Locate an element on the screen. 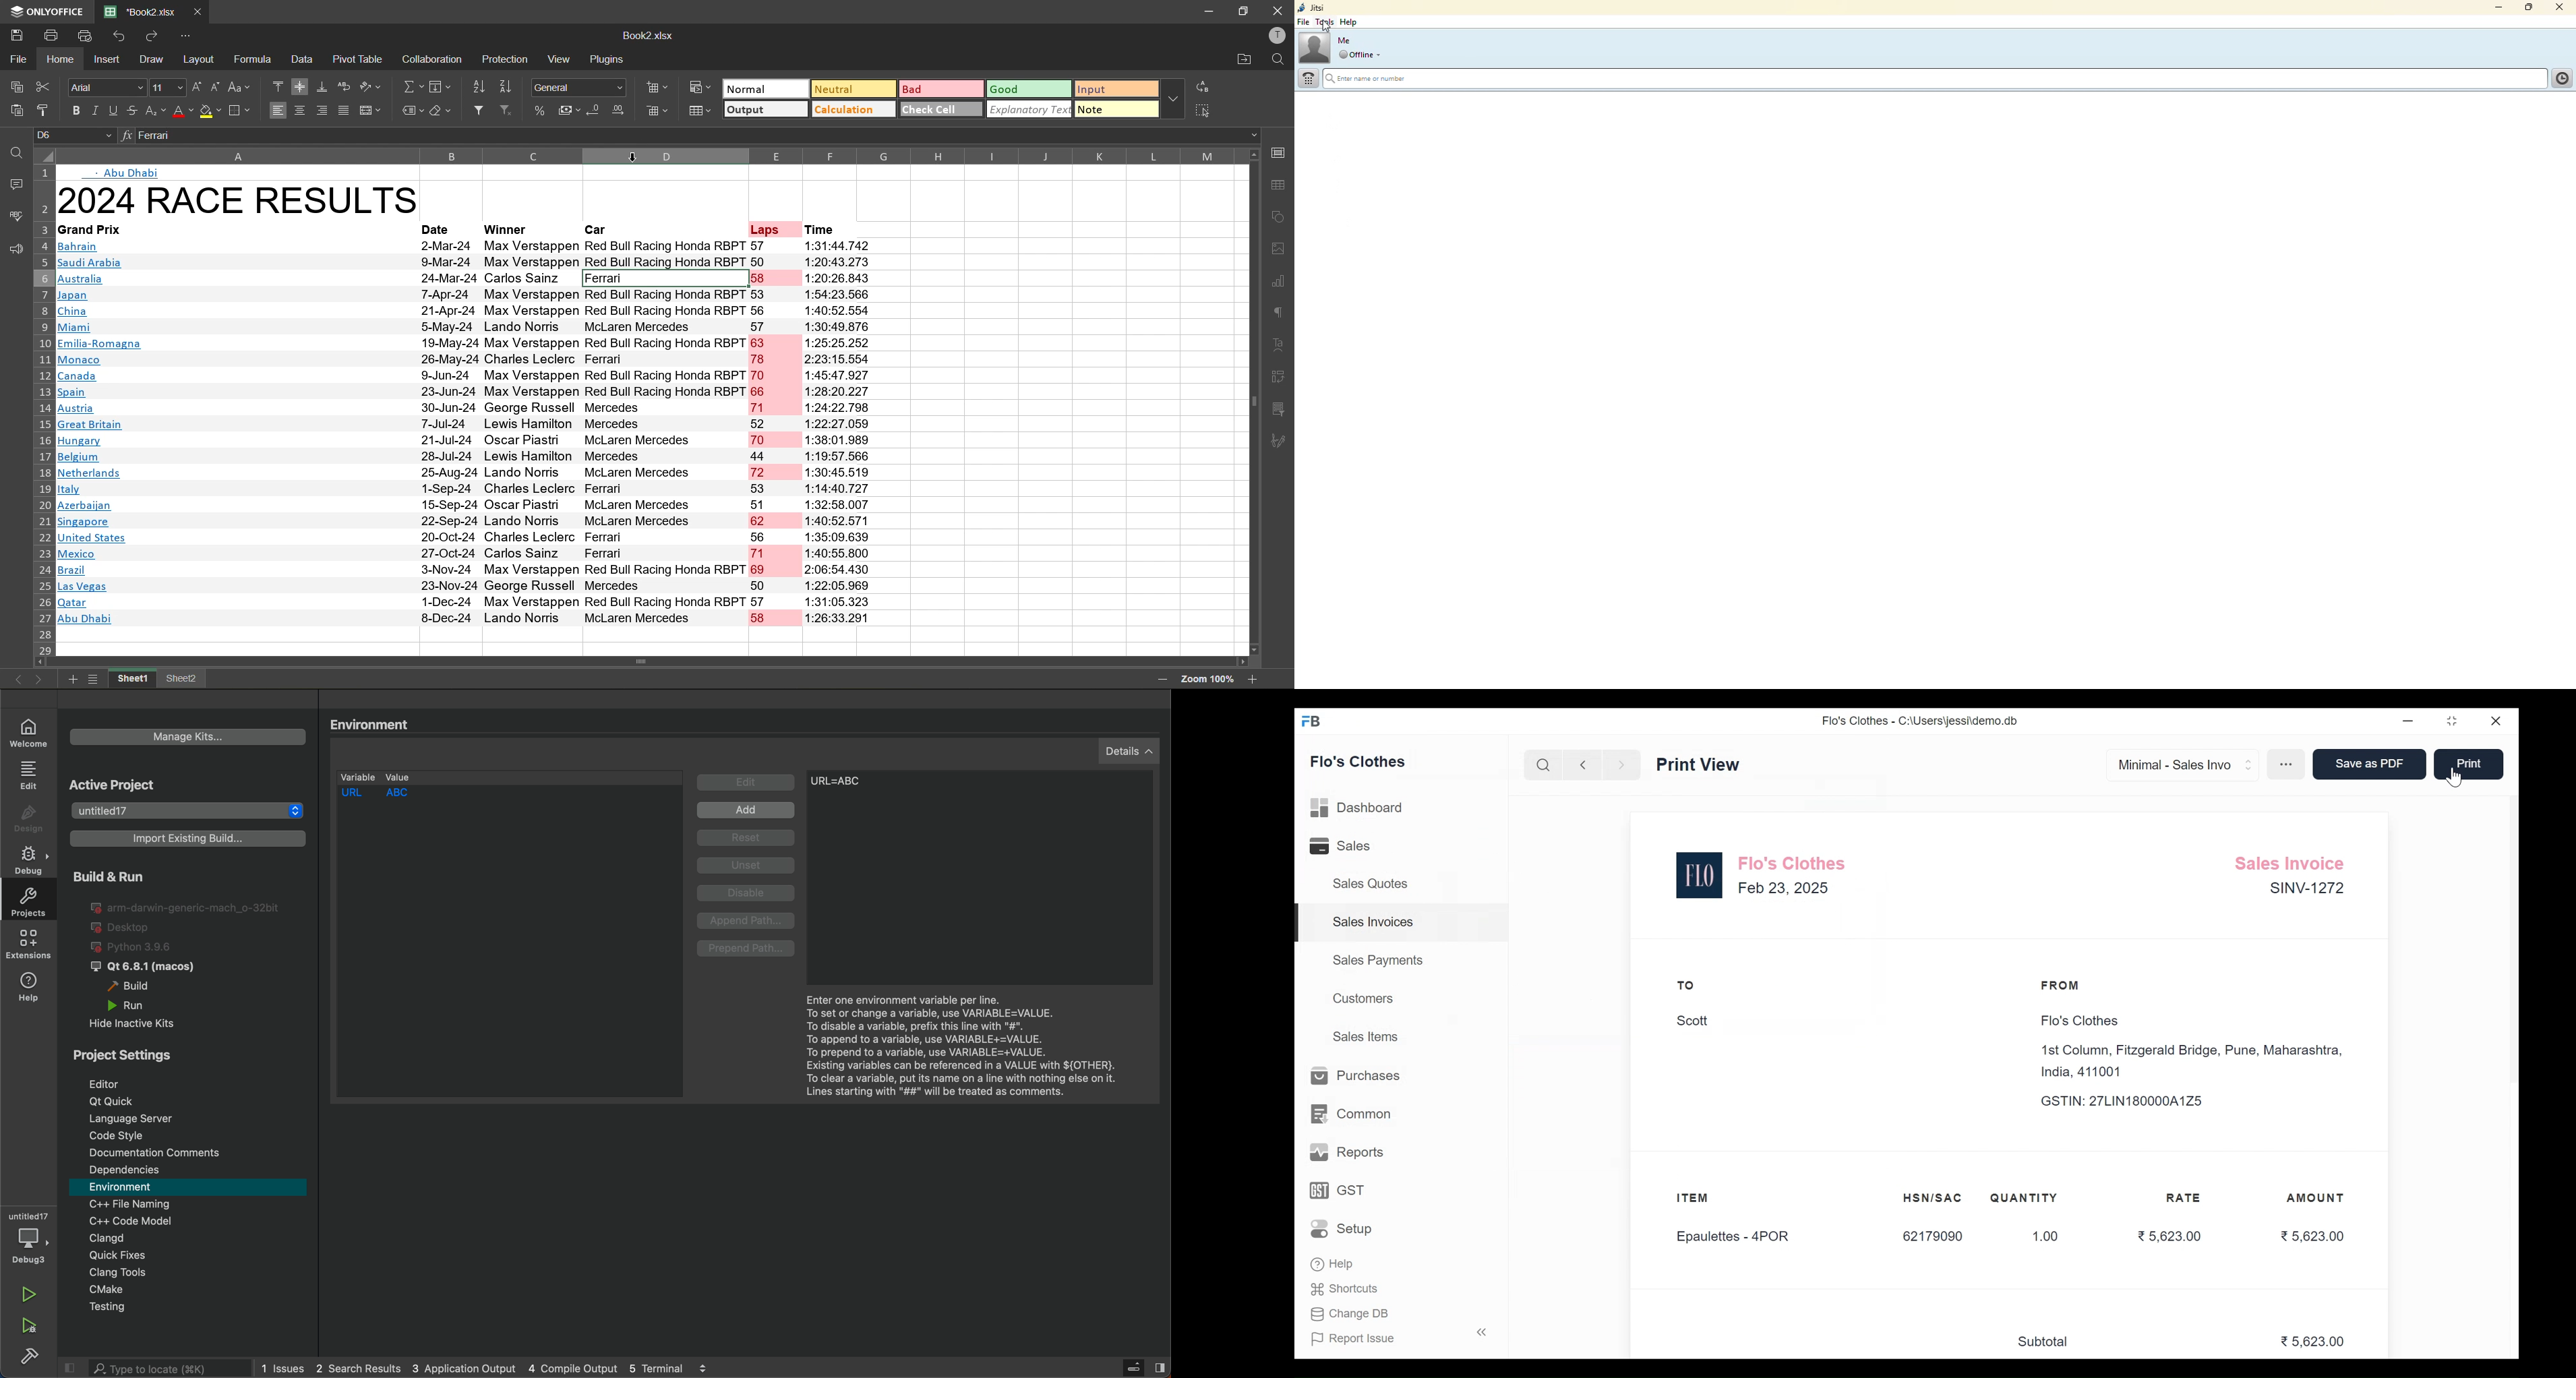 This screenshot has width=2576, height=1400. Wl Azerbaijan 15-Sep-24 Oscar Piastri McLaren Mercedes 51 1:32:58.007 is located at coordinates (467, 504).